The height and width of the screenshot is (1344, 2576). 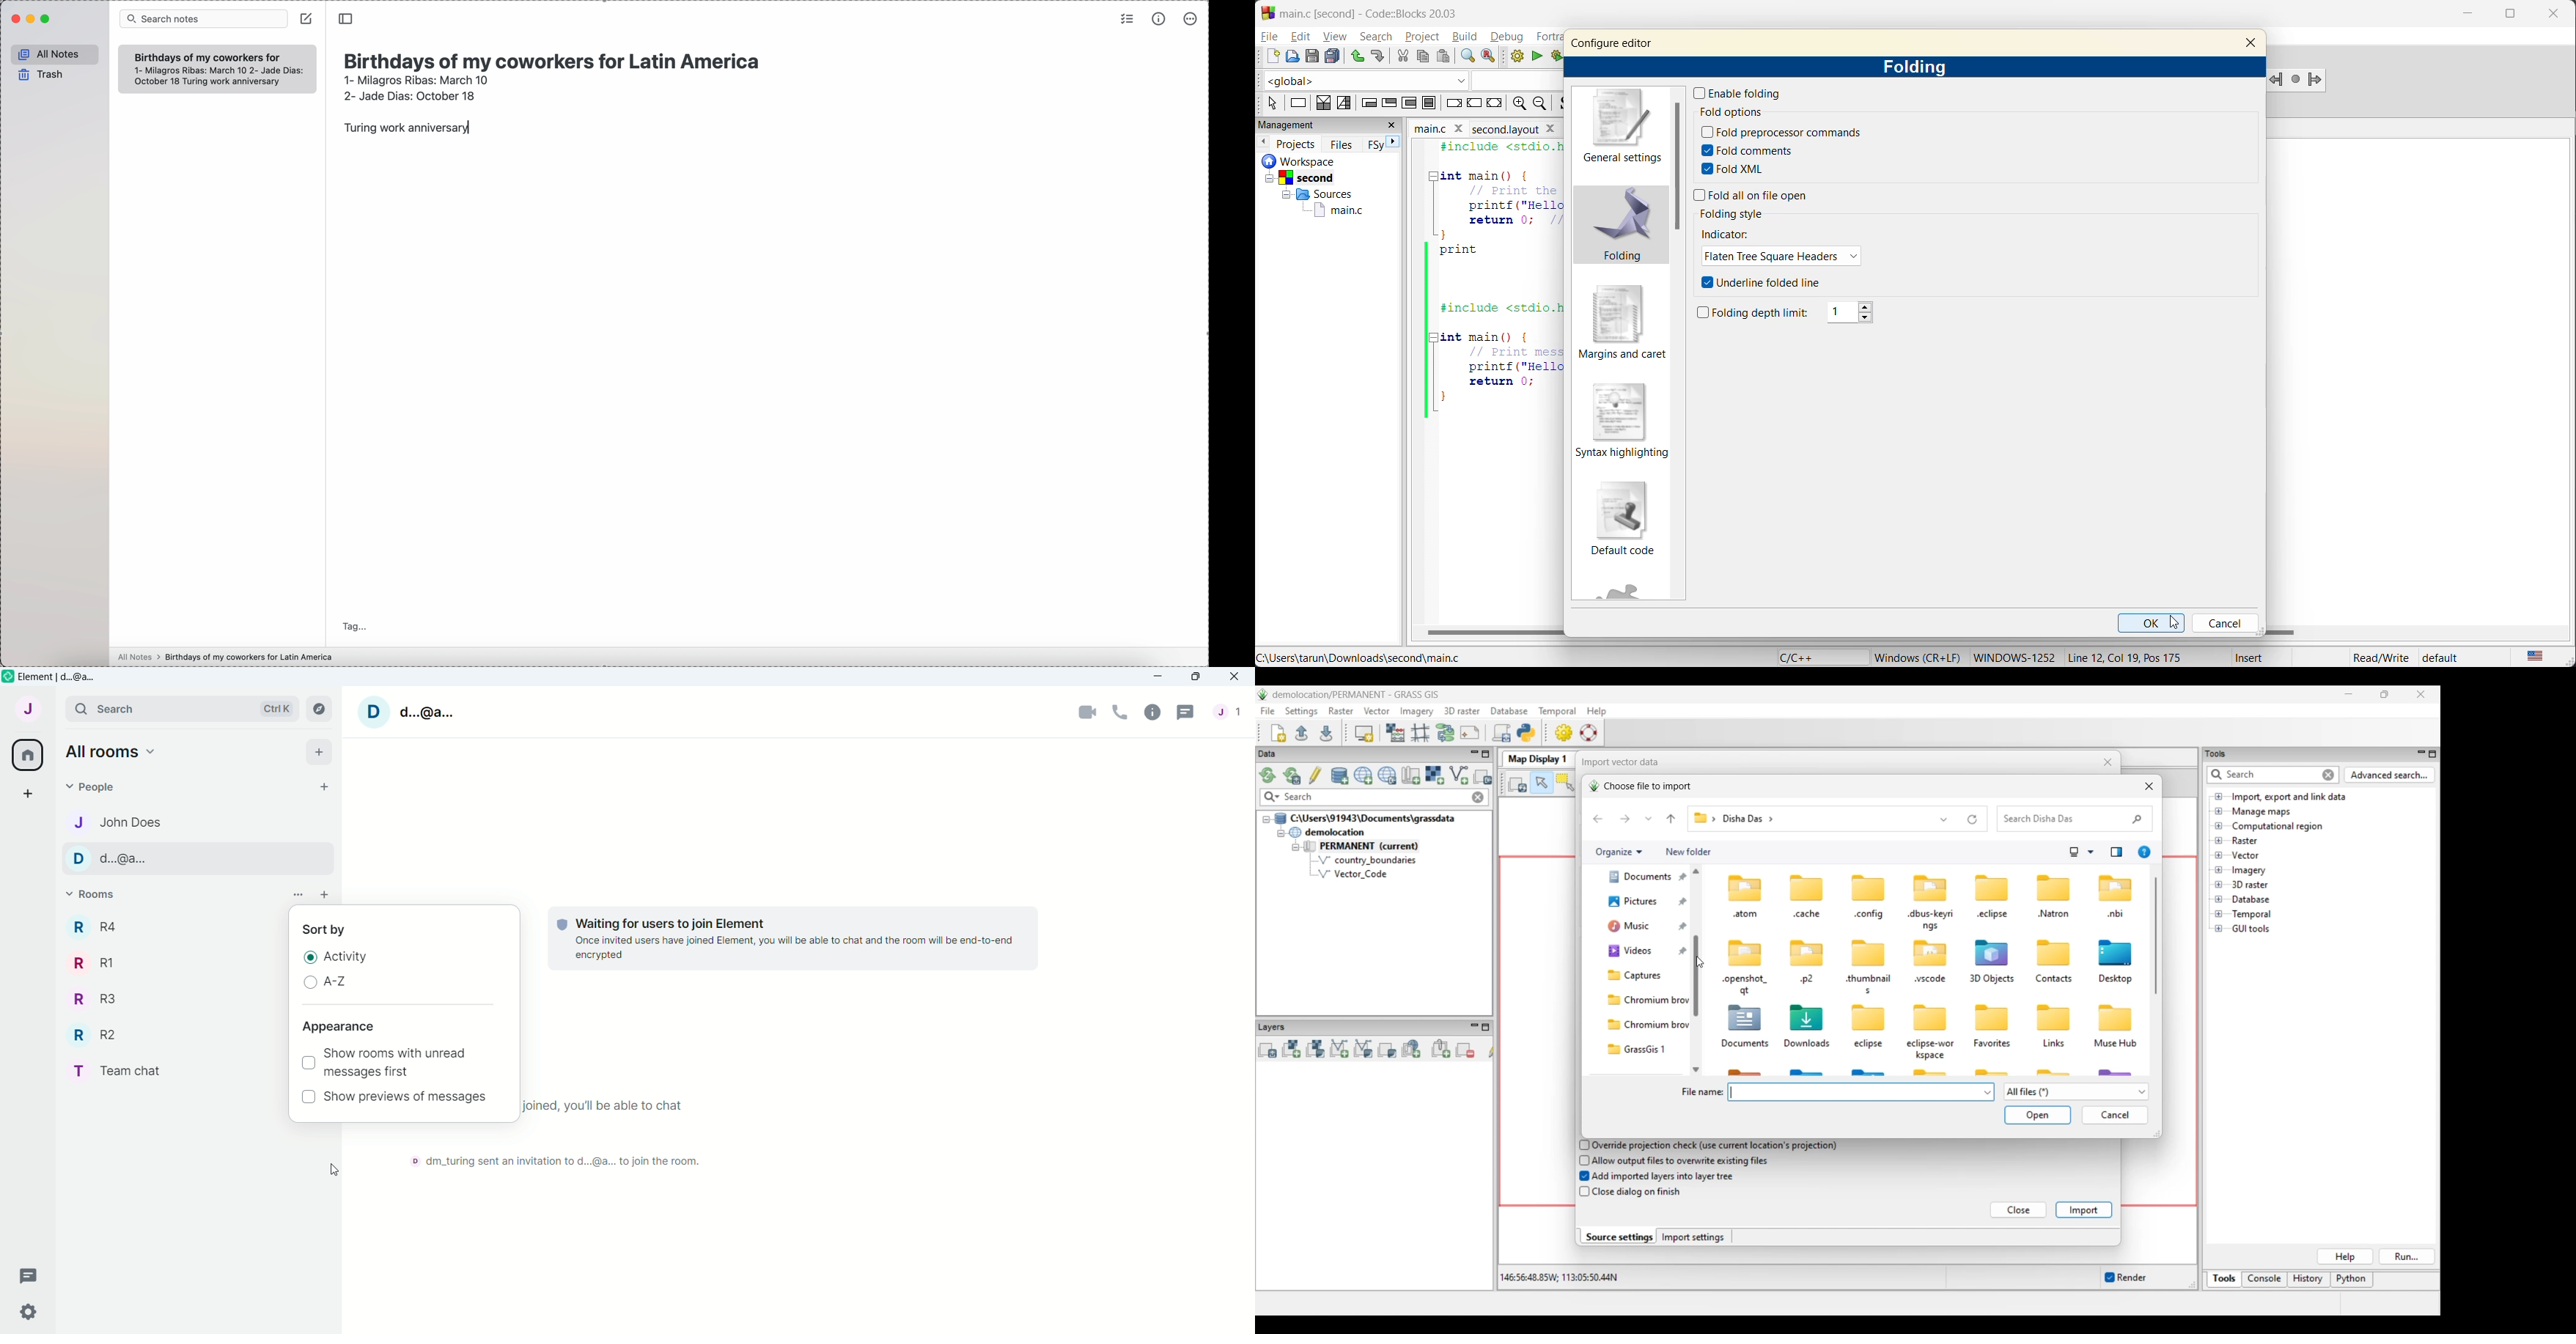 I want to click on Minimize, so click(x=1158, y=676).